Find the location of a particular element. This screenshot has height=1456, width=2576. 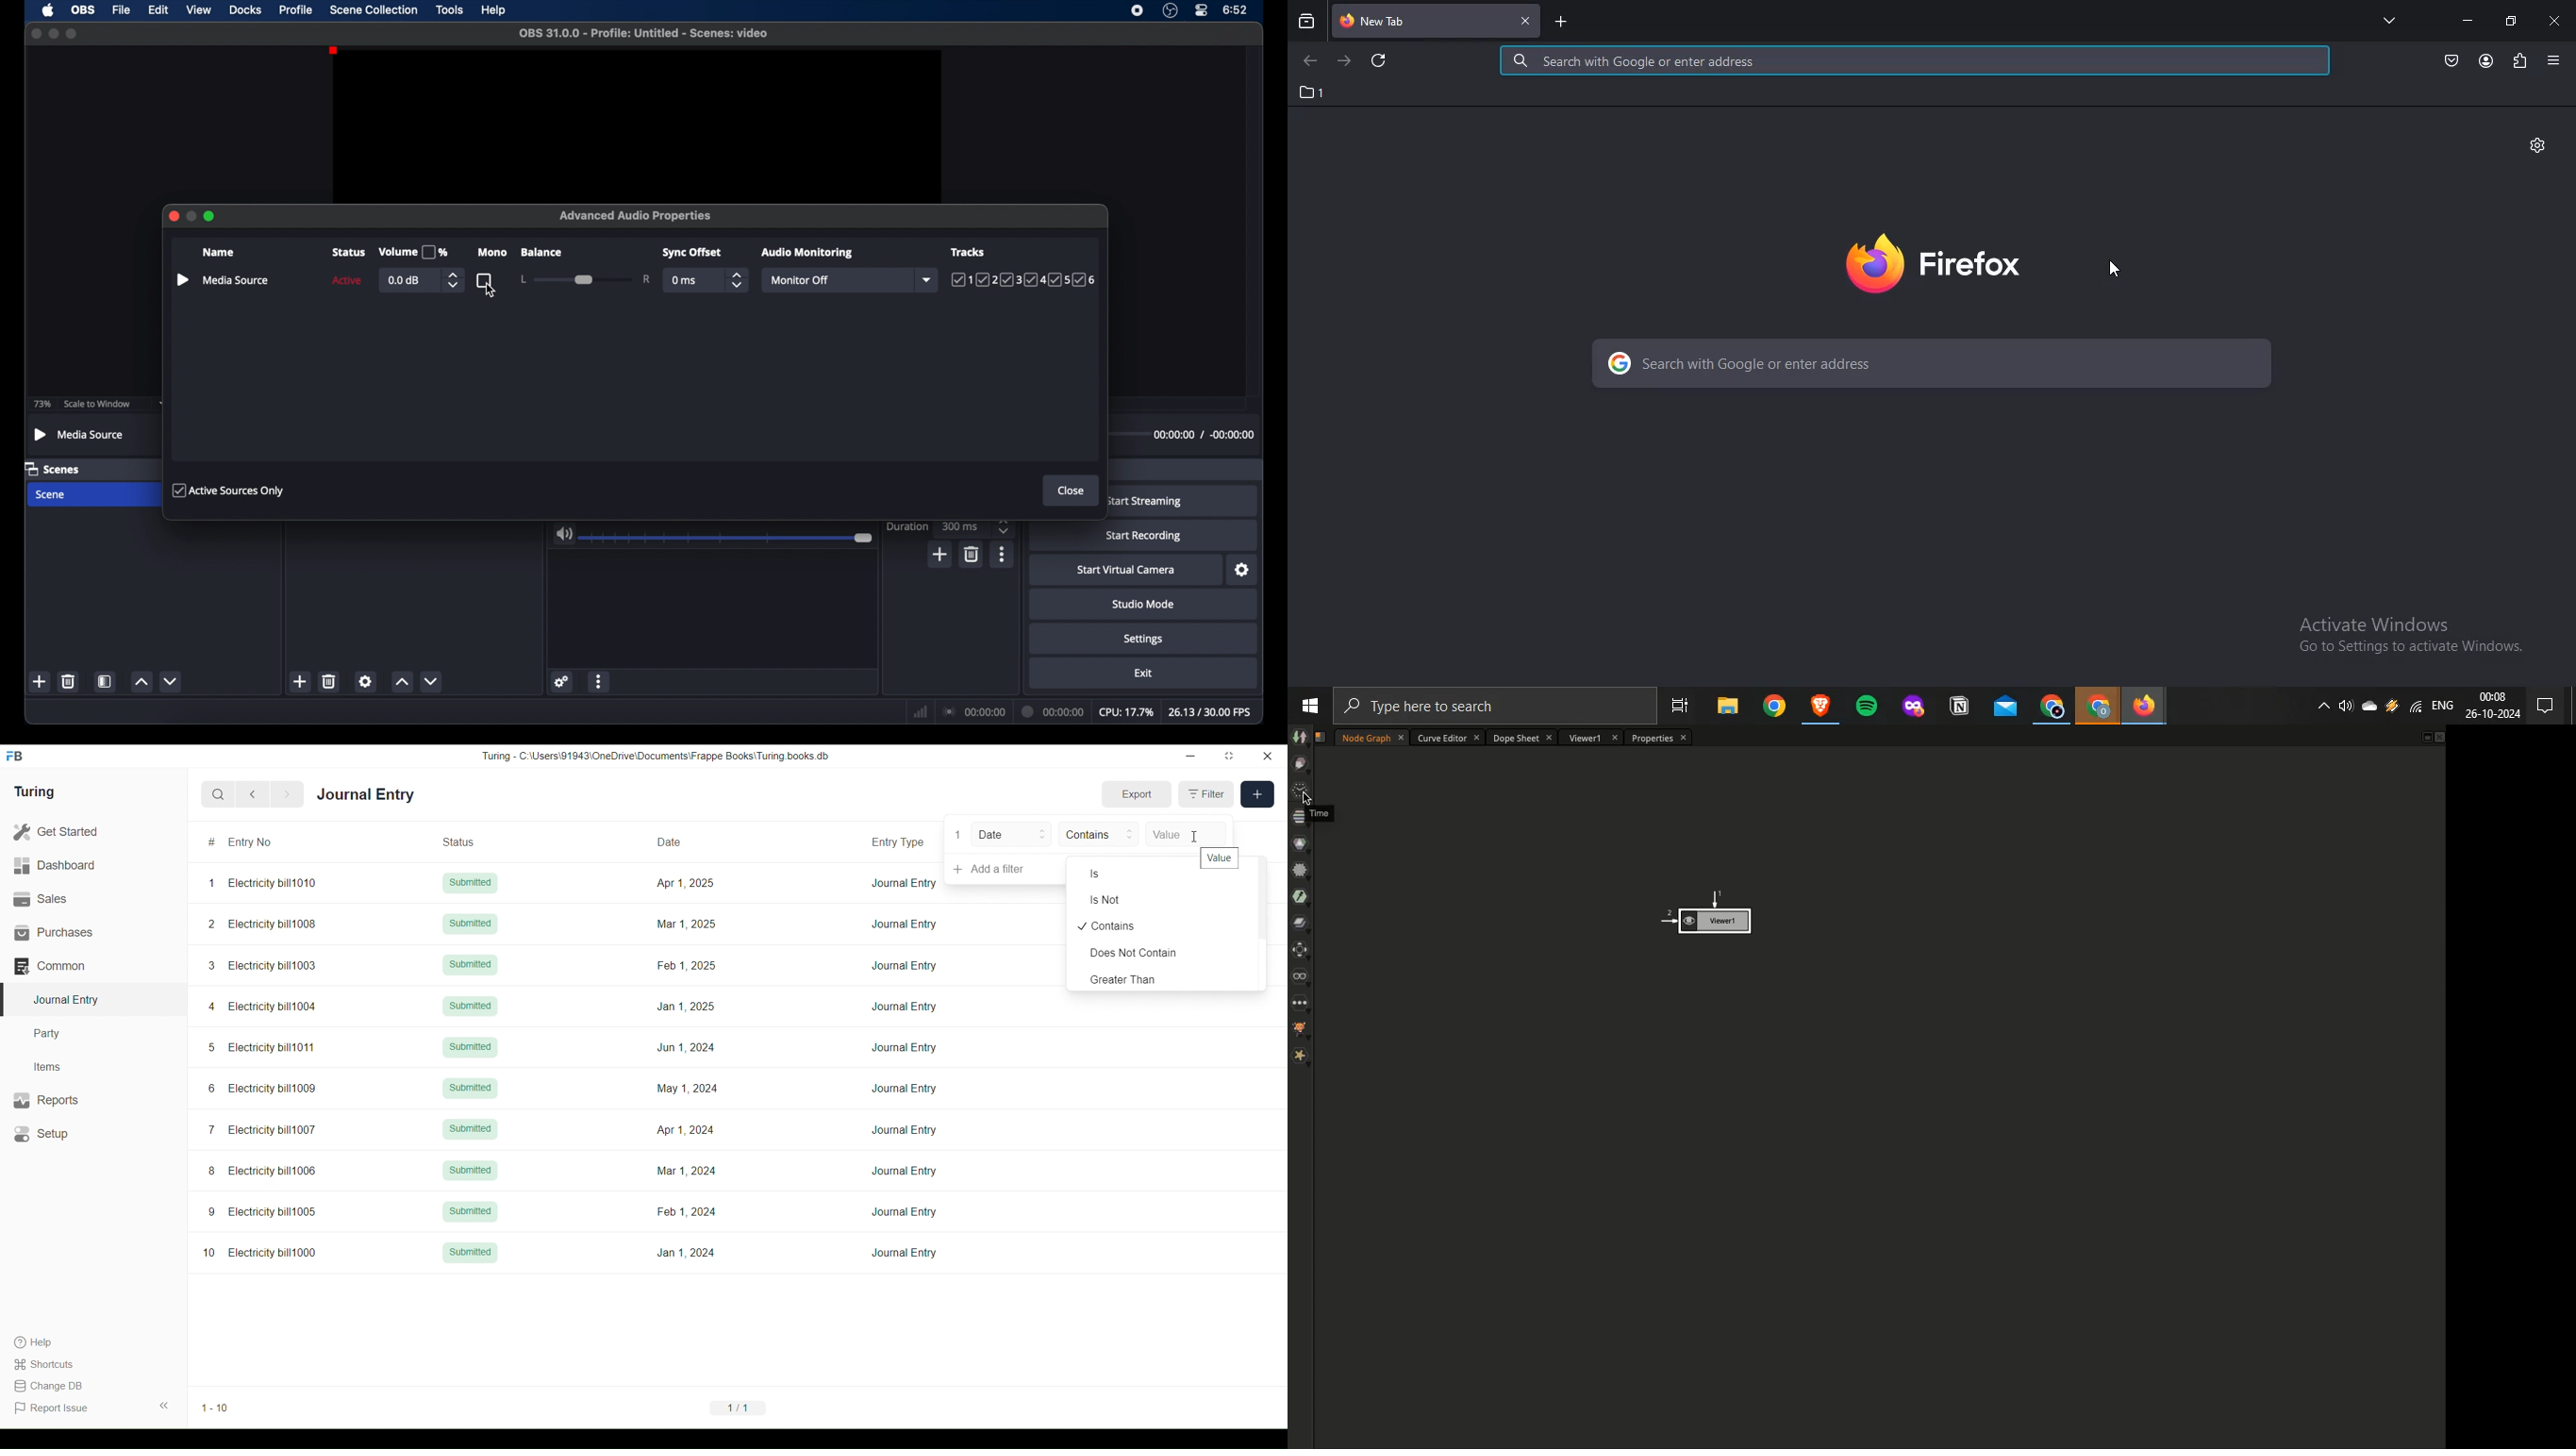

Date is located at coordinates (686, 841).